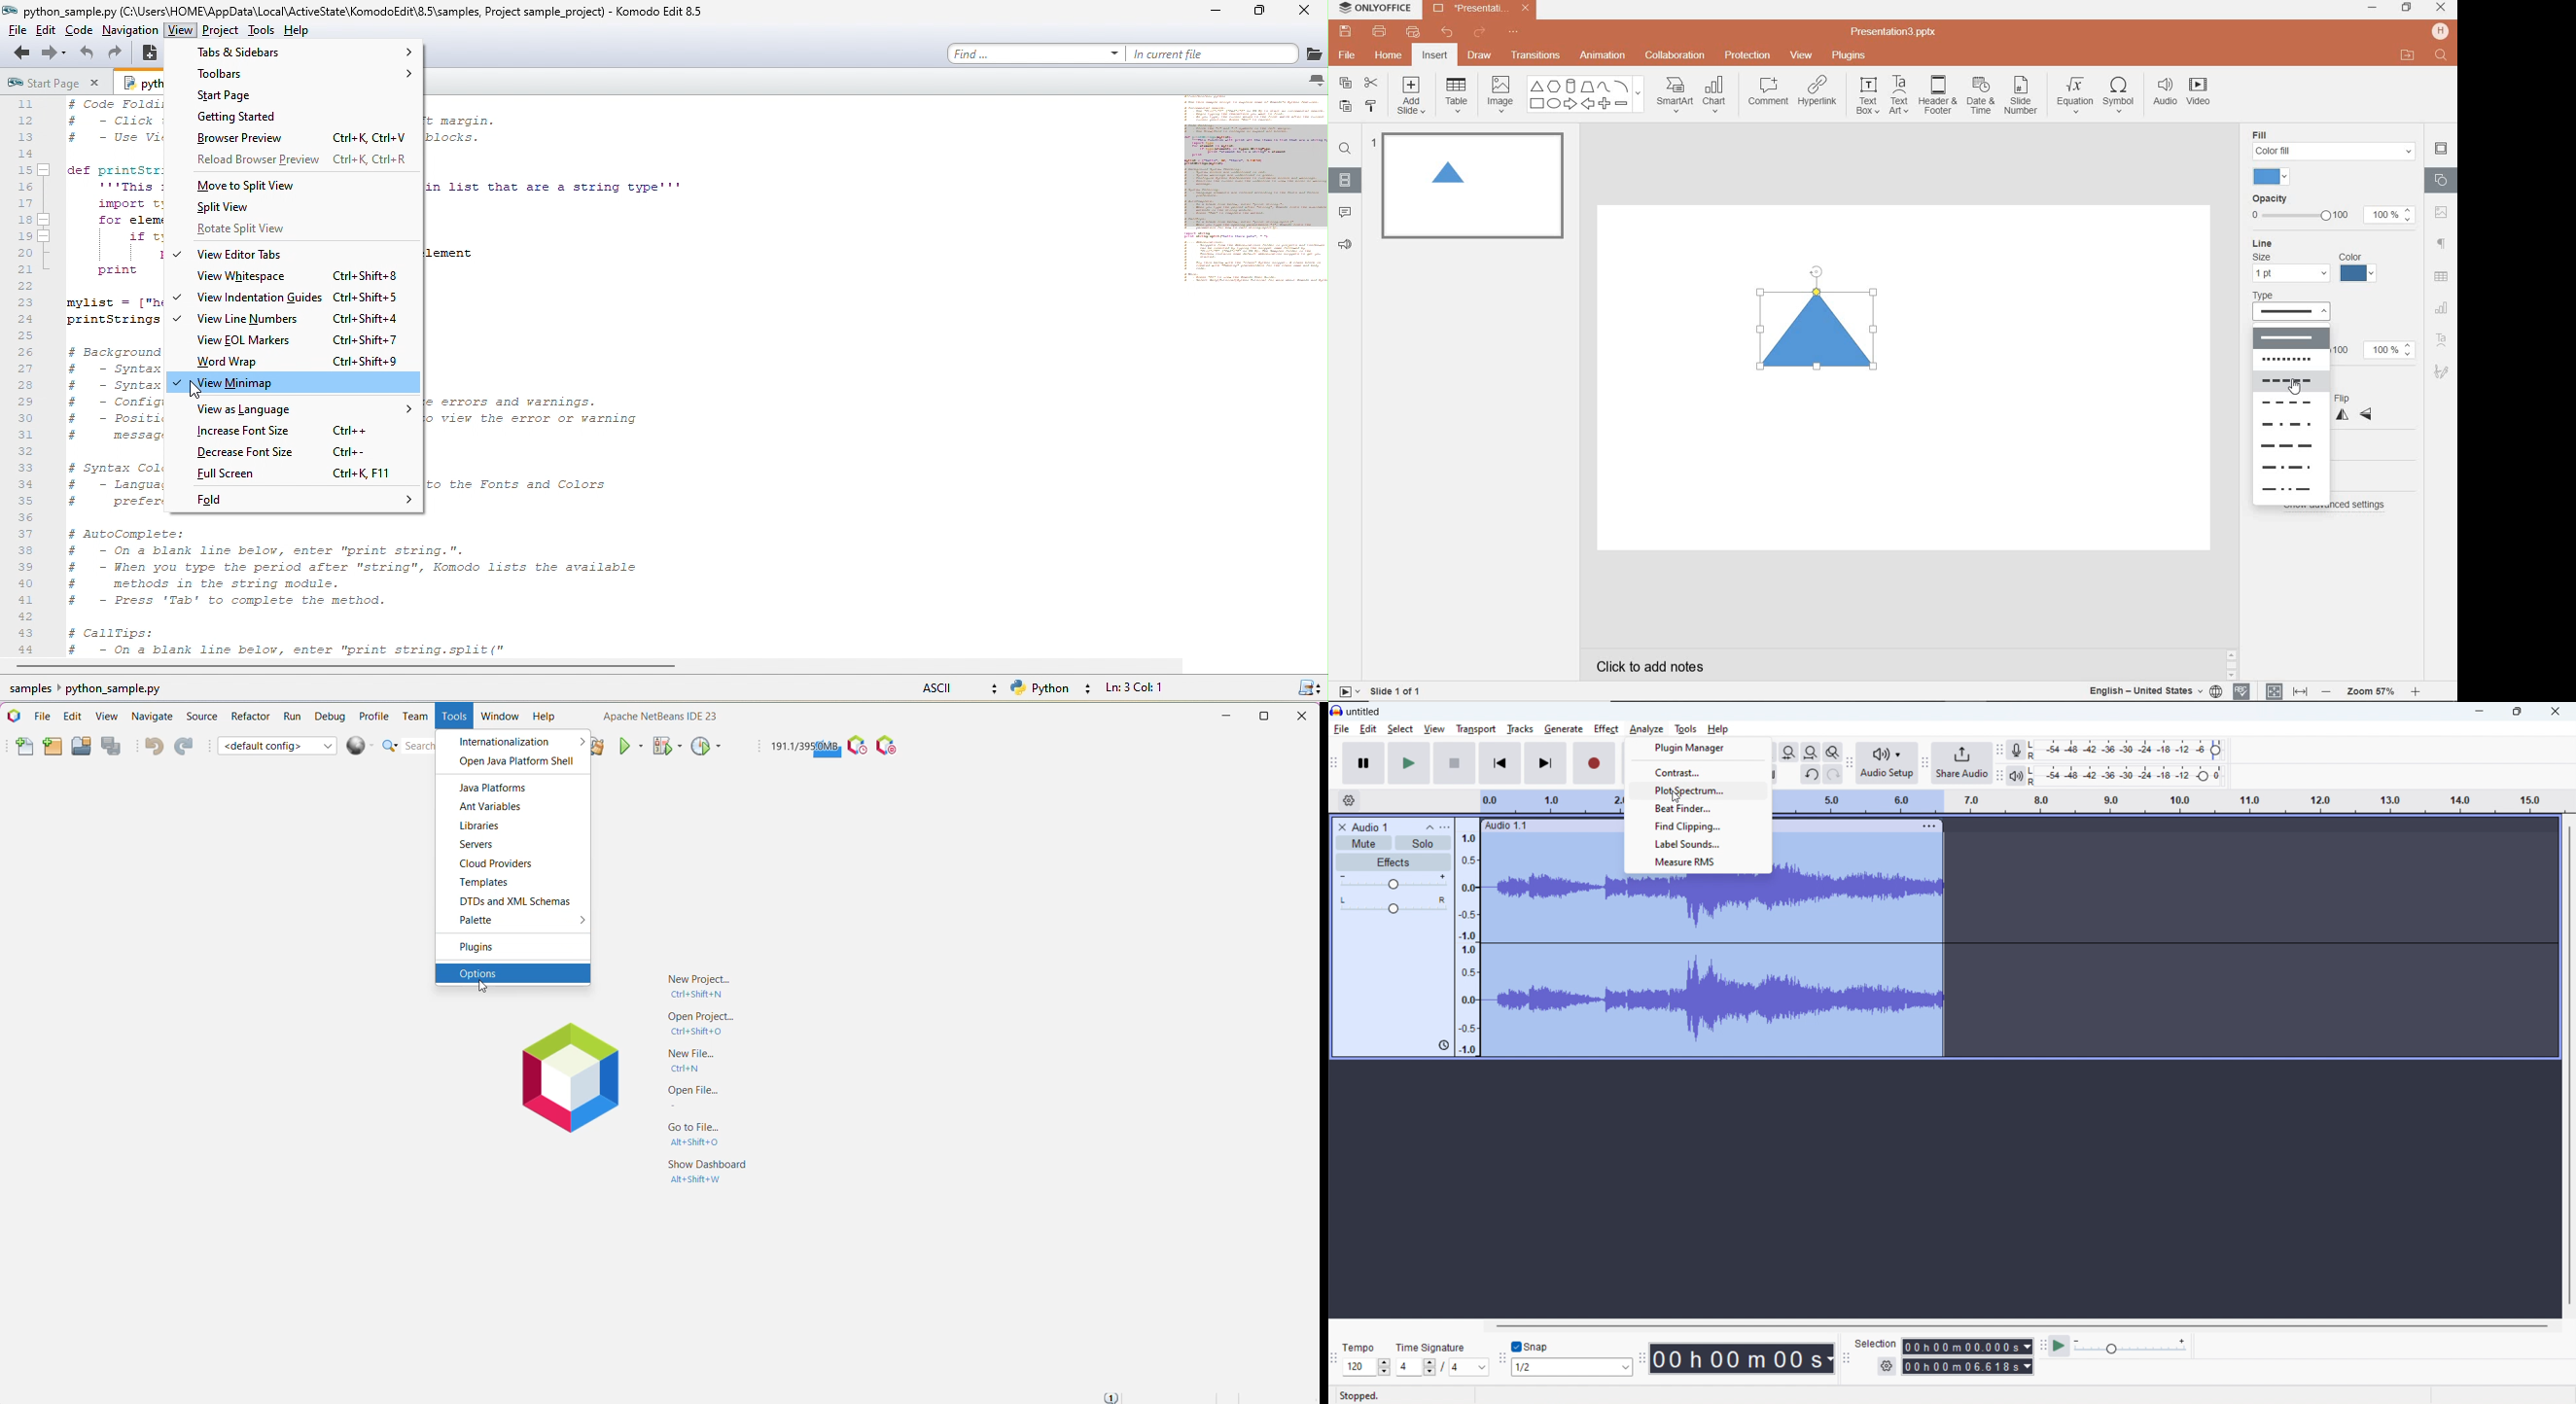 This screenshot has width=2576, height=1428. I want to click on playback speed, so click(2131, 1346).